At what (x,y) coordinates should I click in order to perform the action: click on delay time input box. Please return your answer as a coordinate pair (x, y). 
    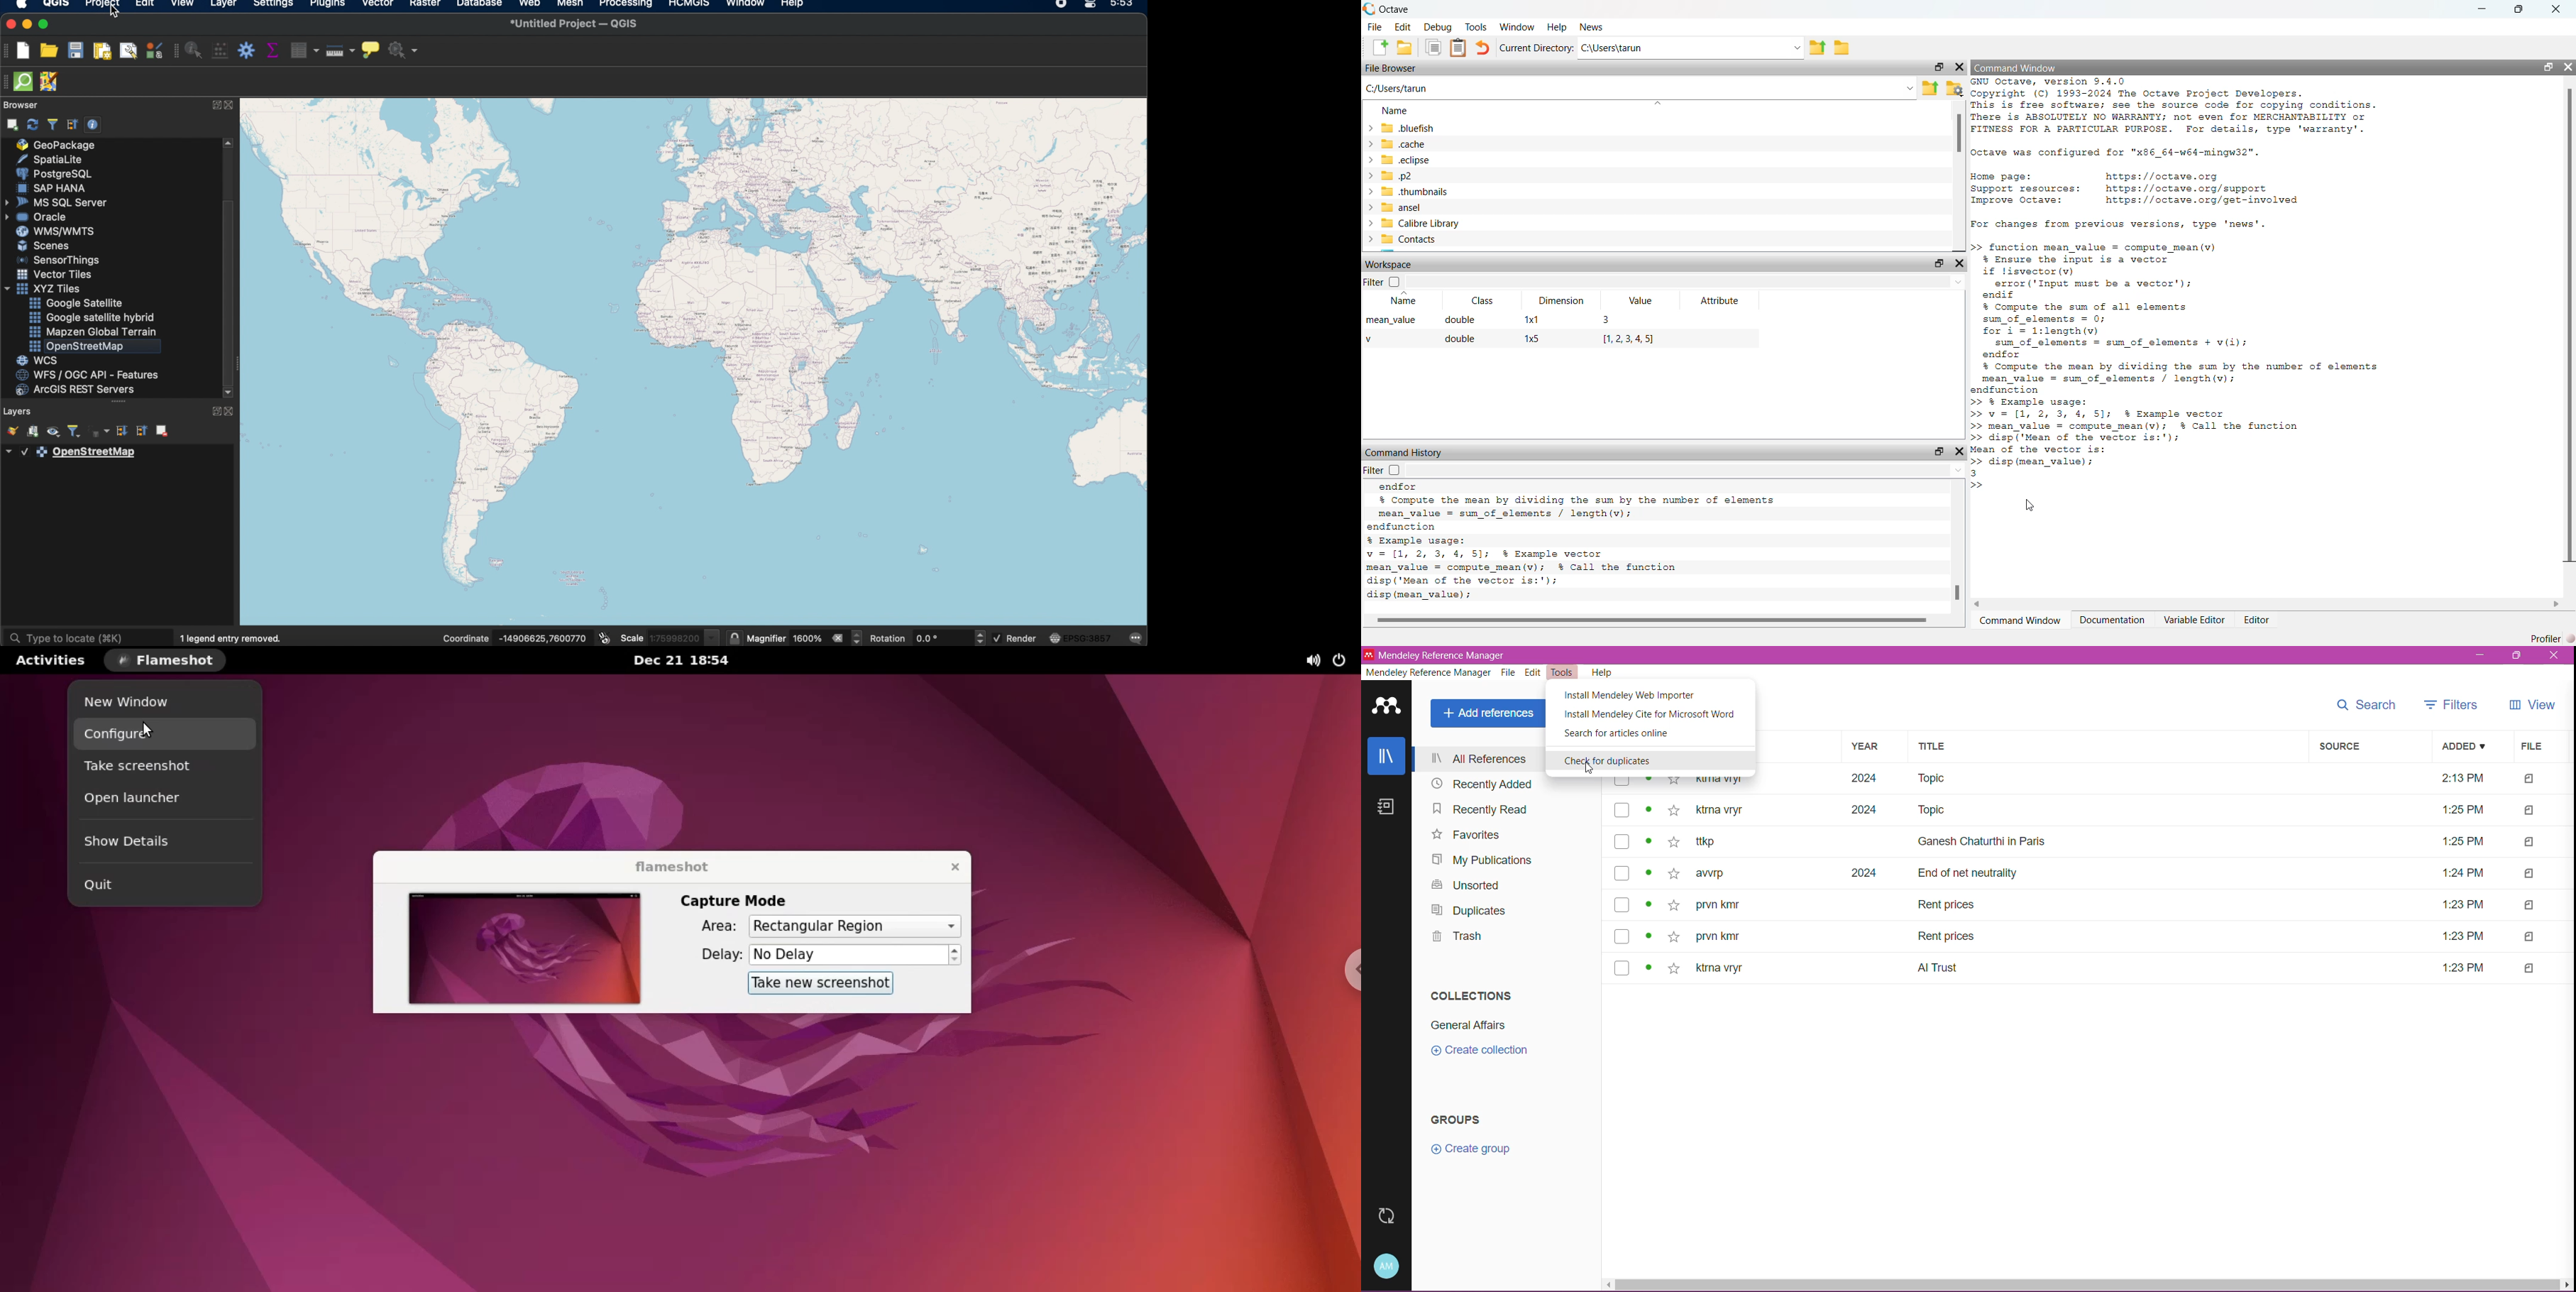
    Looking at the image, I should click on (849, 956).